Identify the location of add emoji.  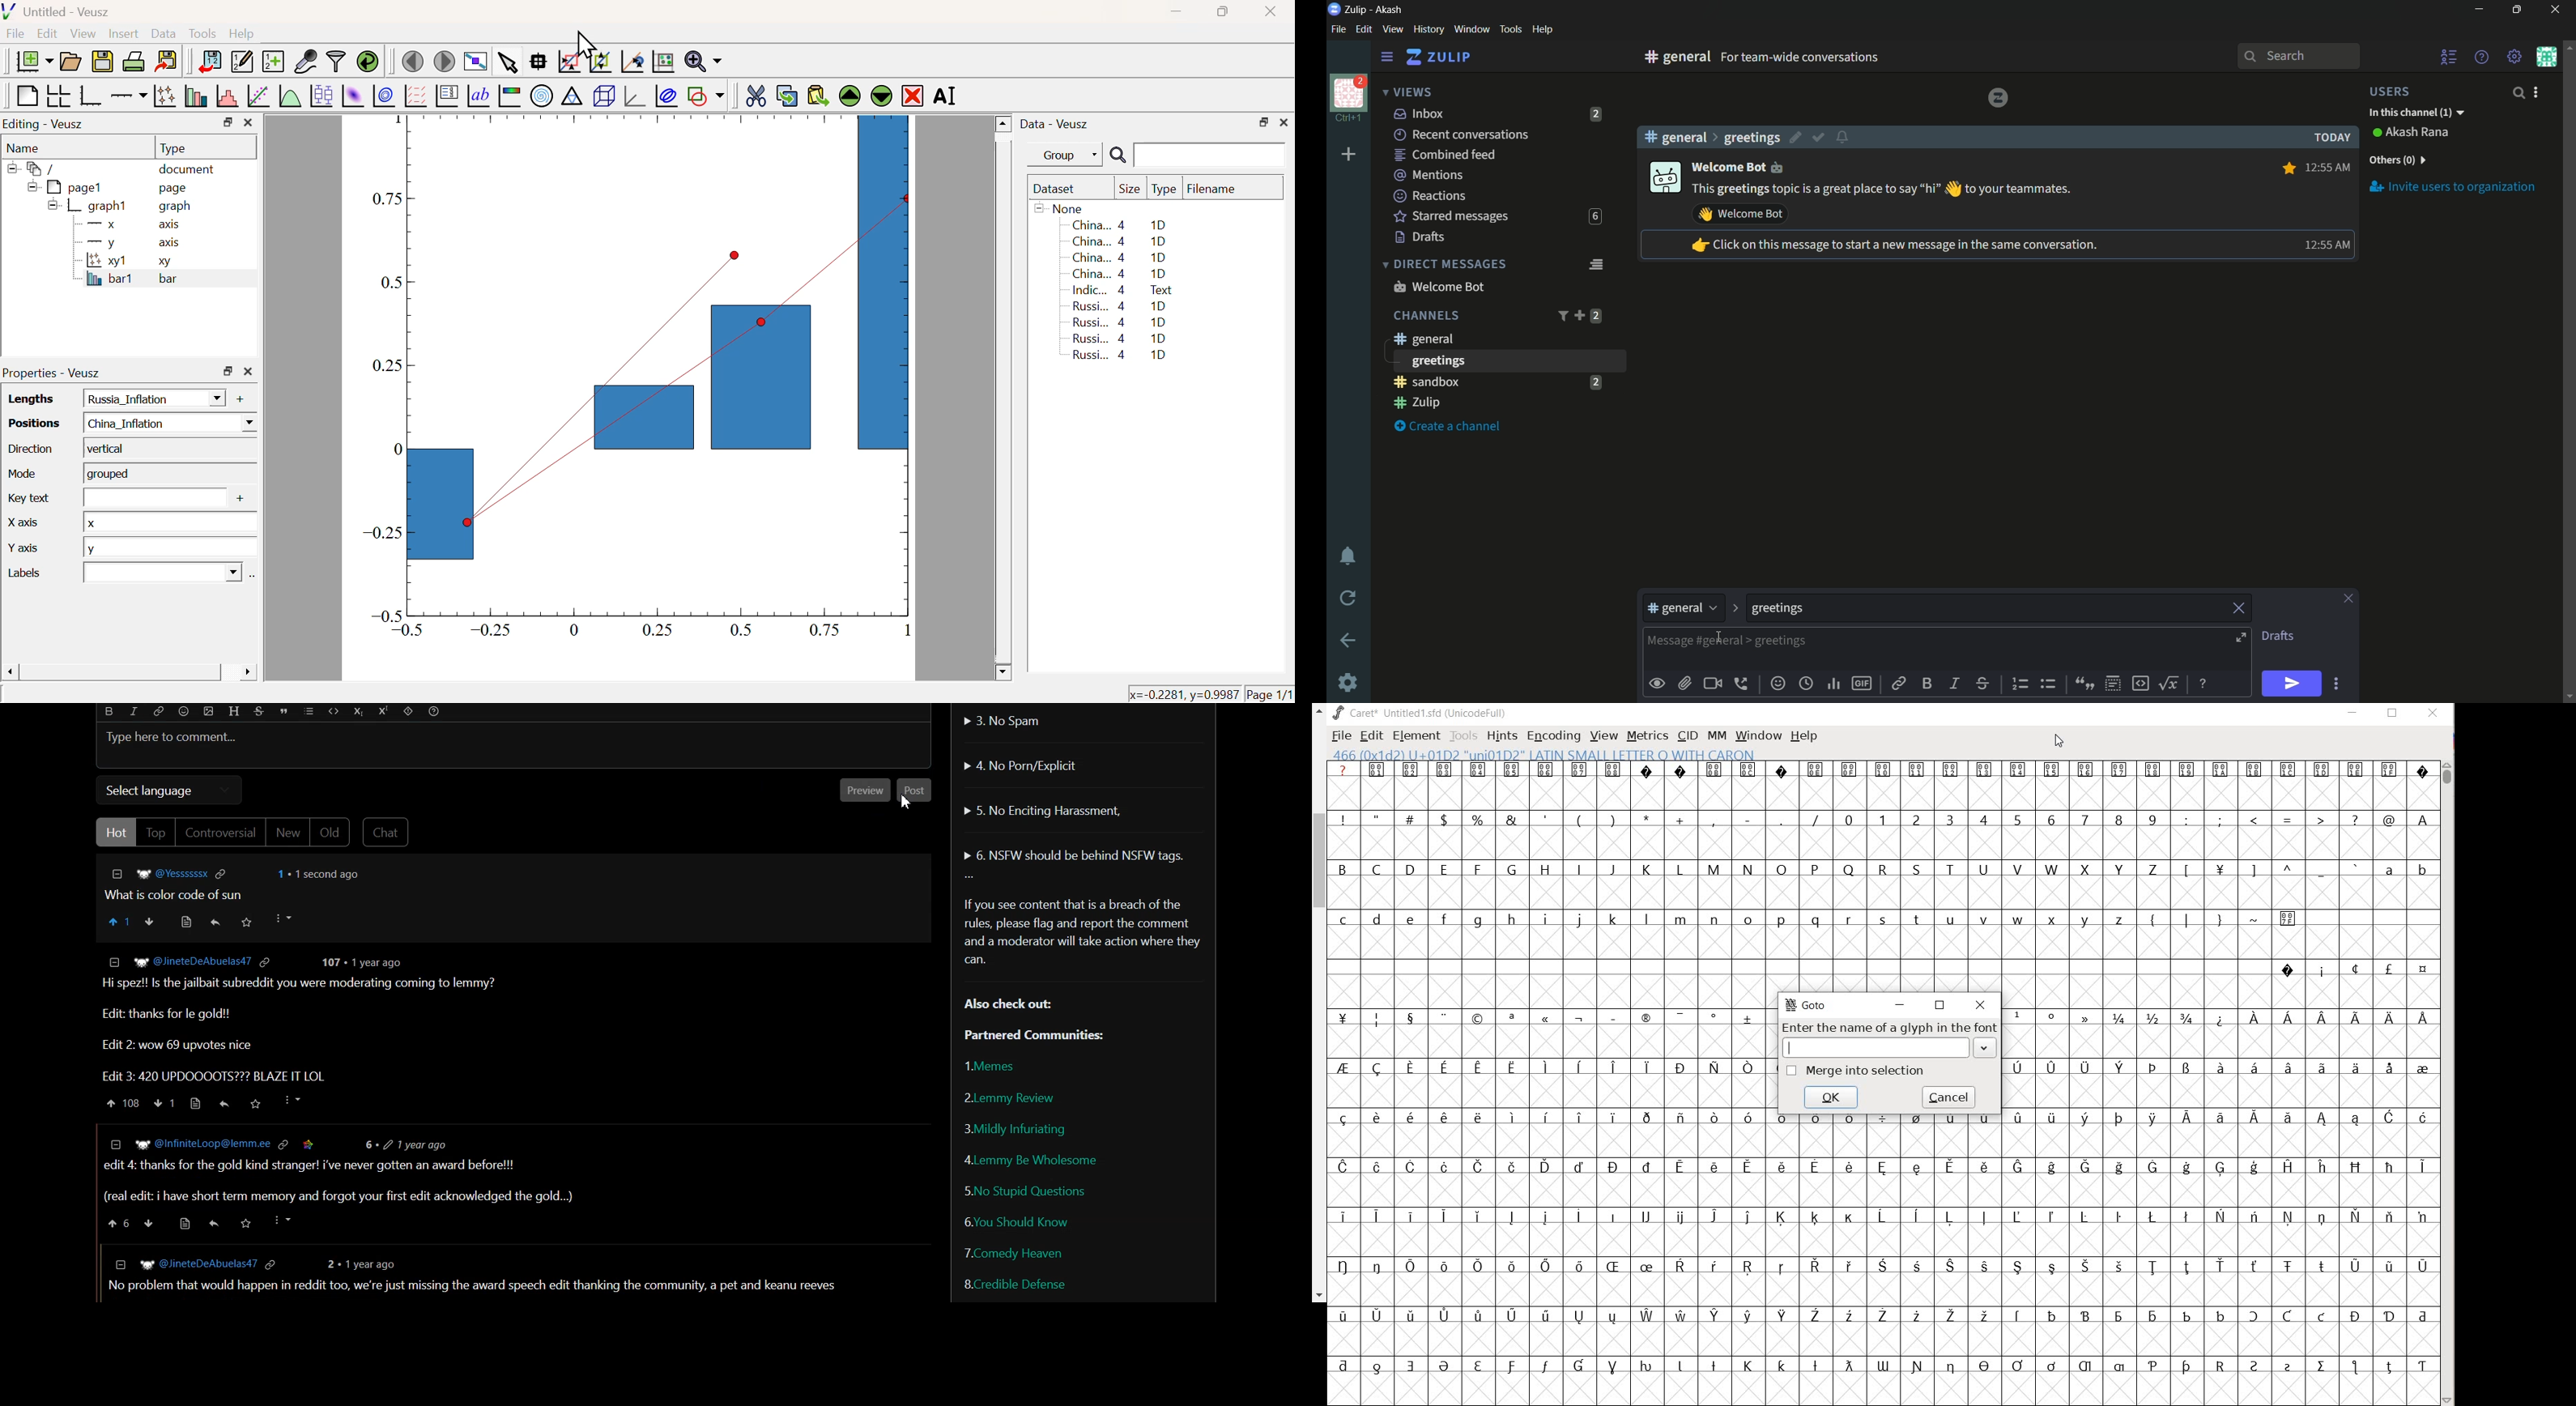
(1778, 683).